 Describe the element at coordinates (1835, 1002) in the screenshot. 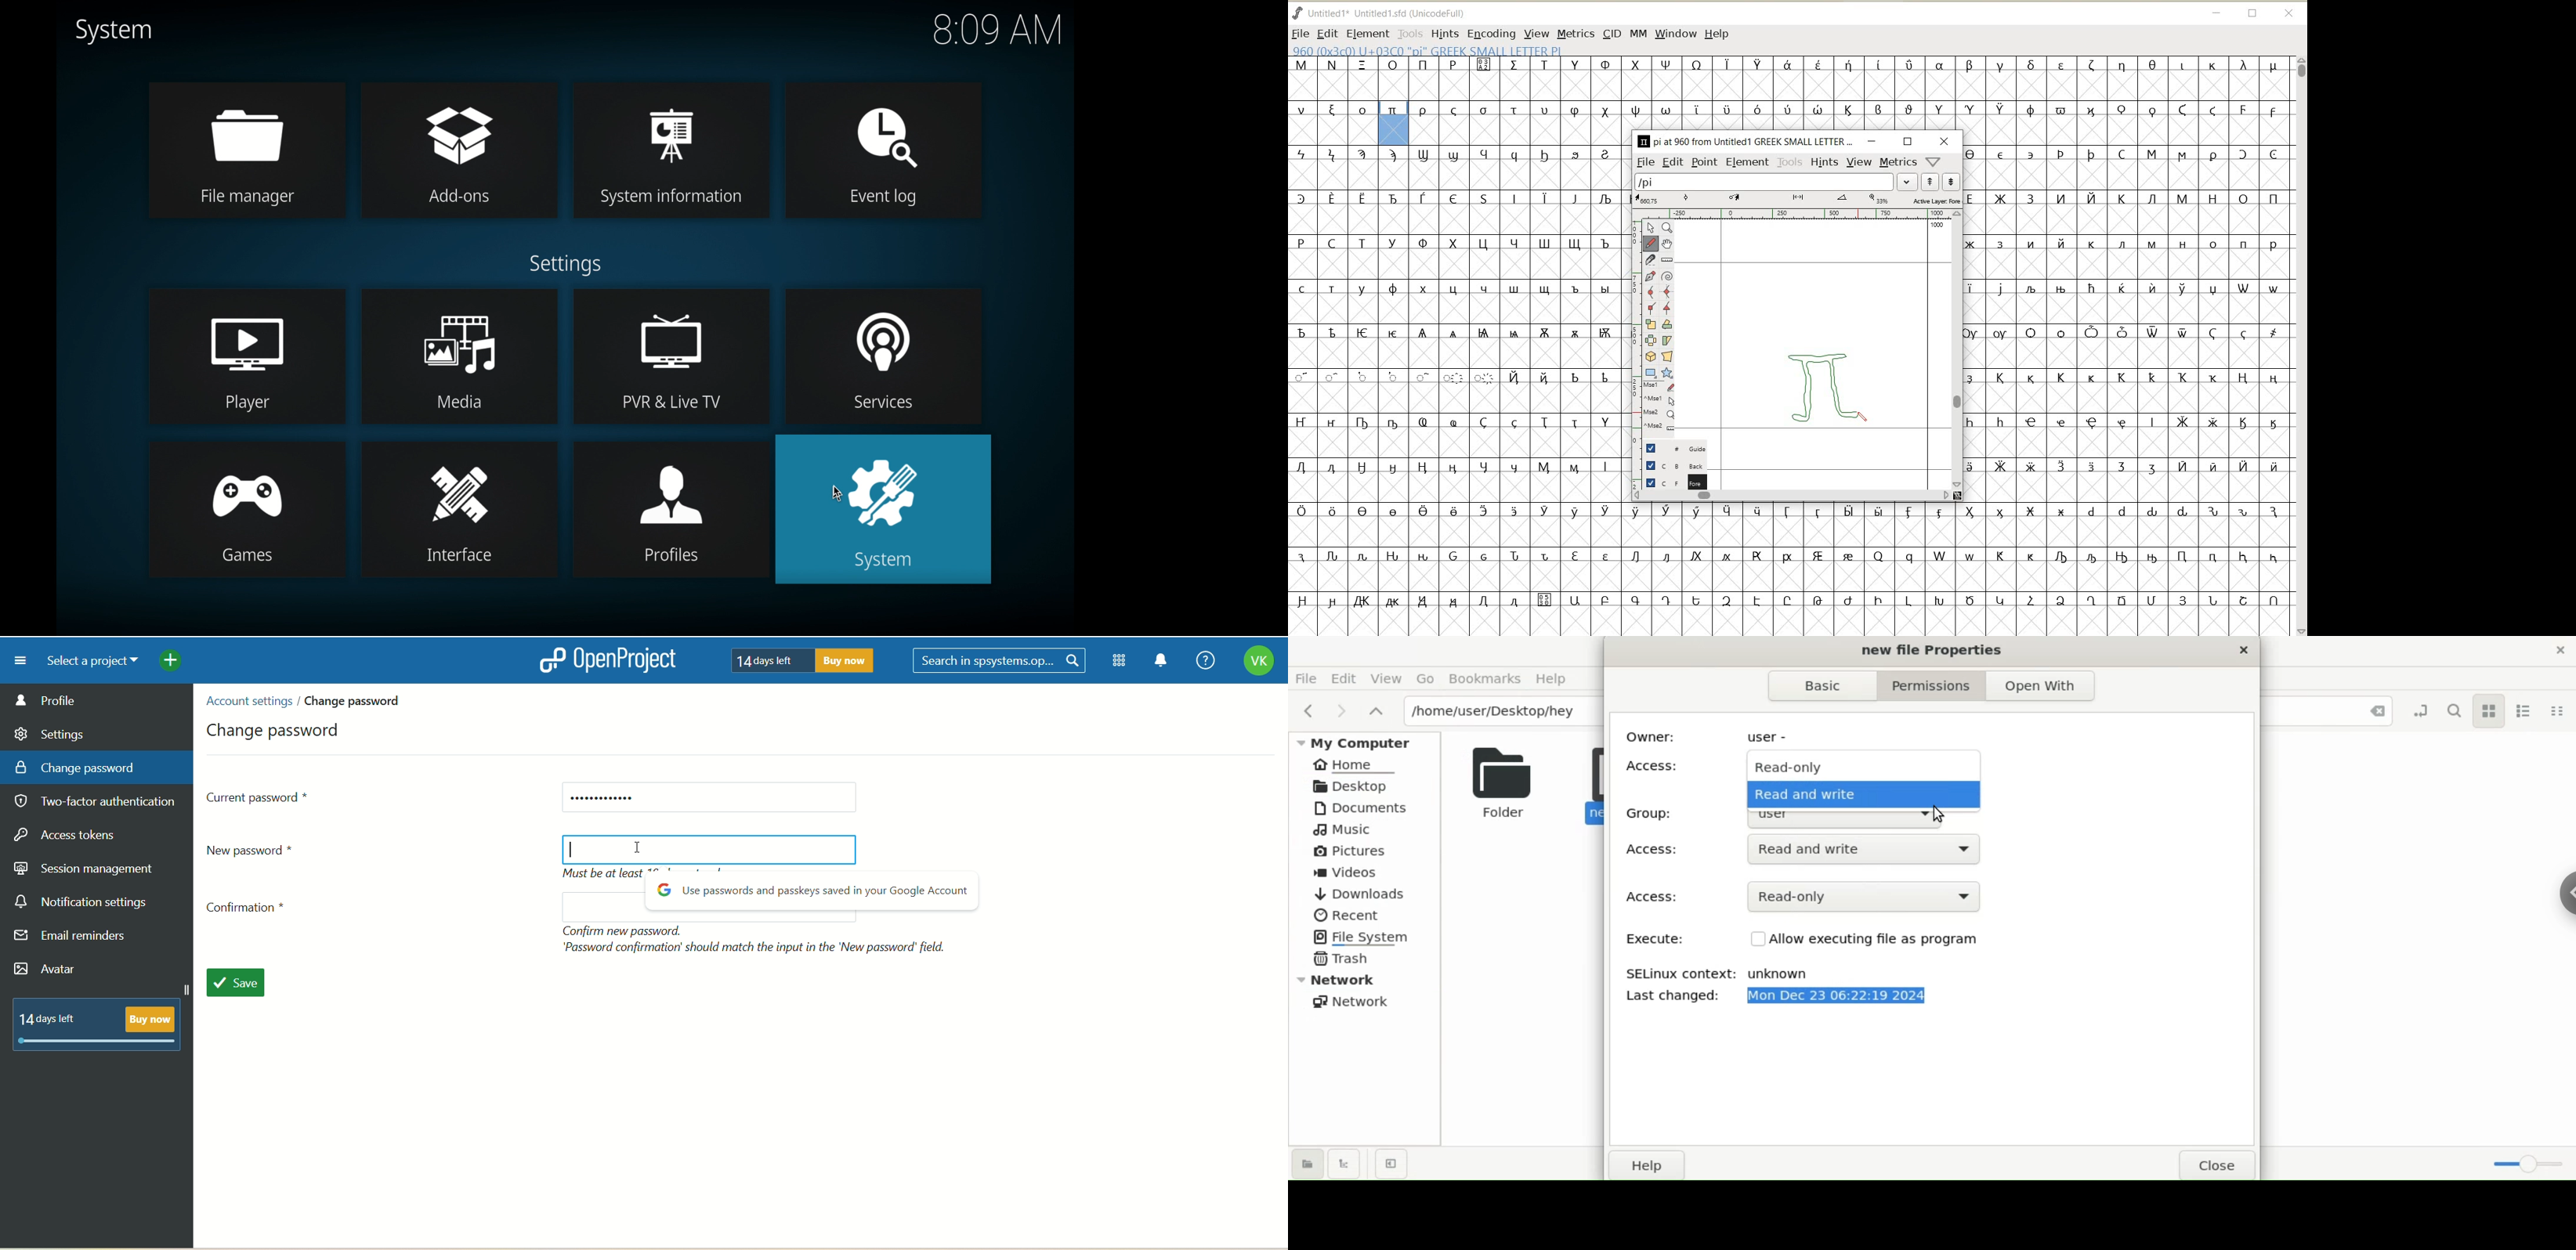

I see `Last changed: Mon Dec 23 06:22:19 2024` at that location.